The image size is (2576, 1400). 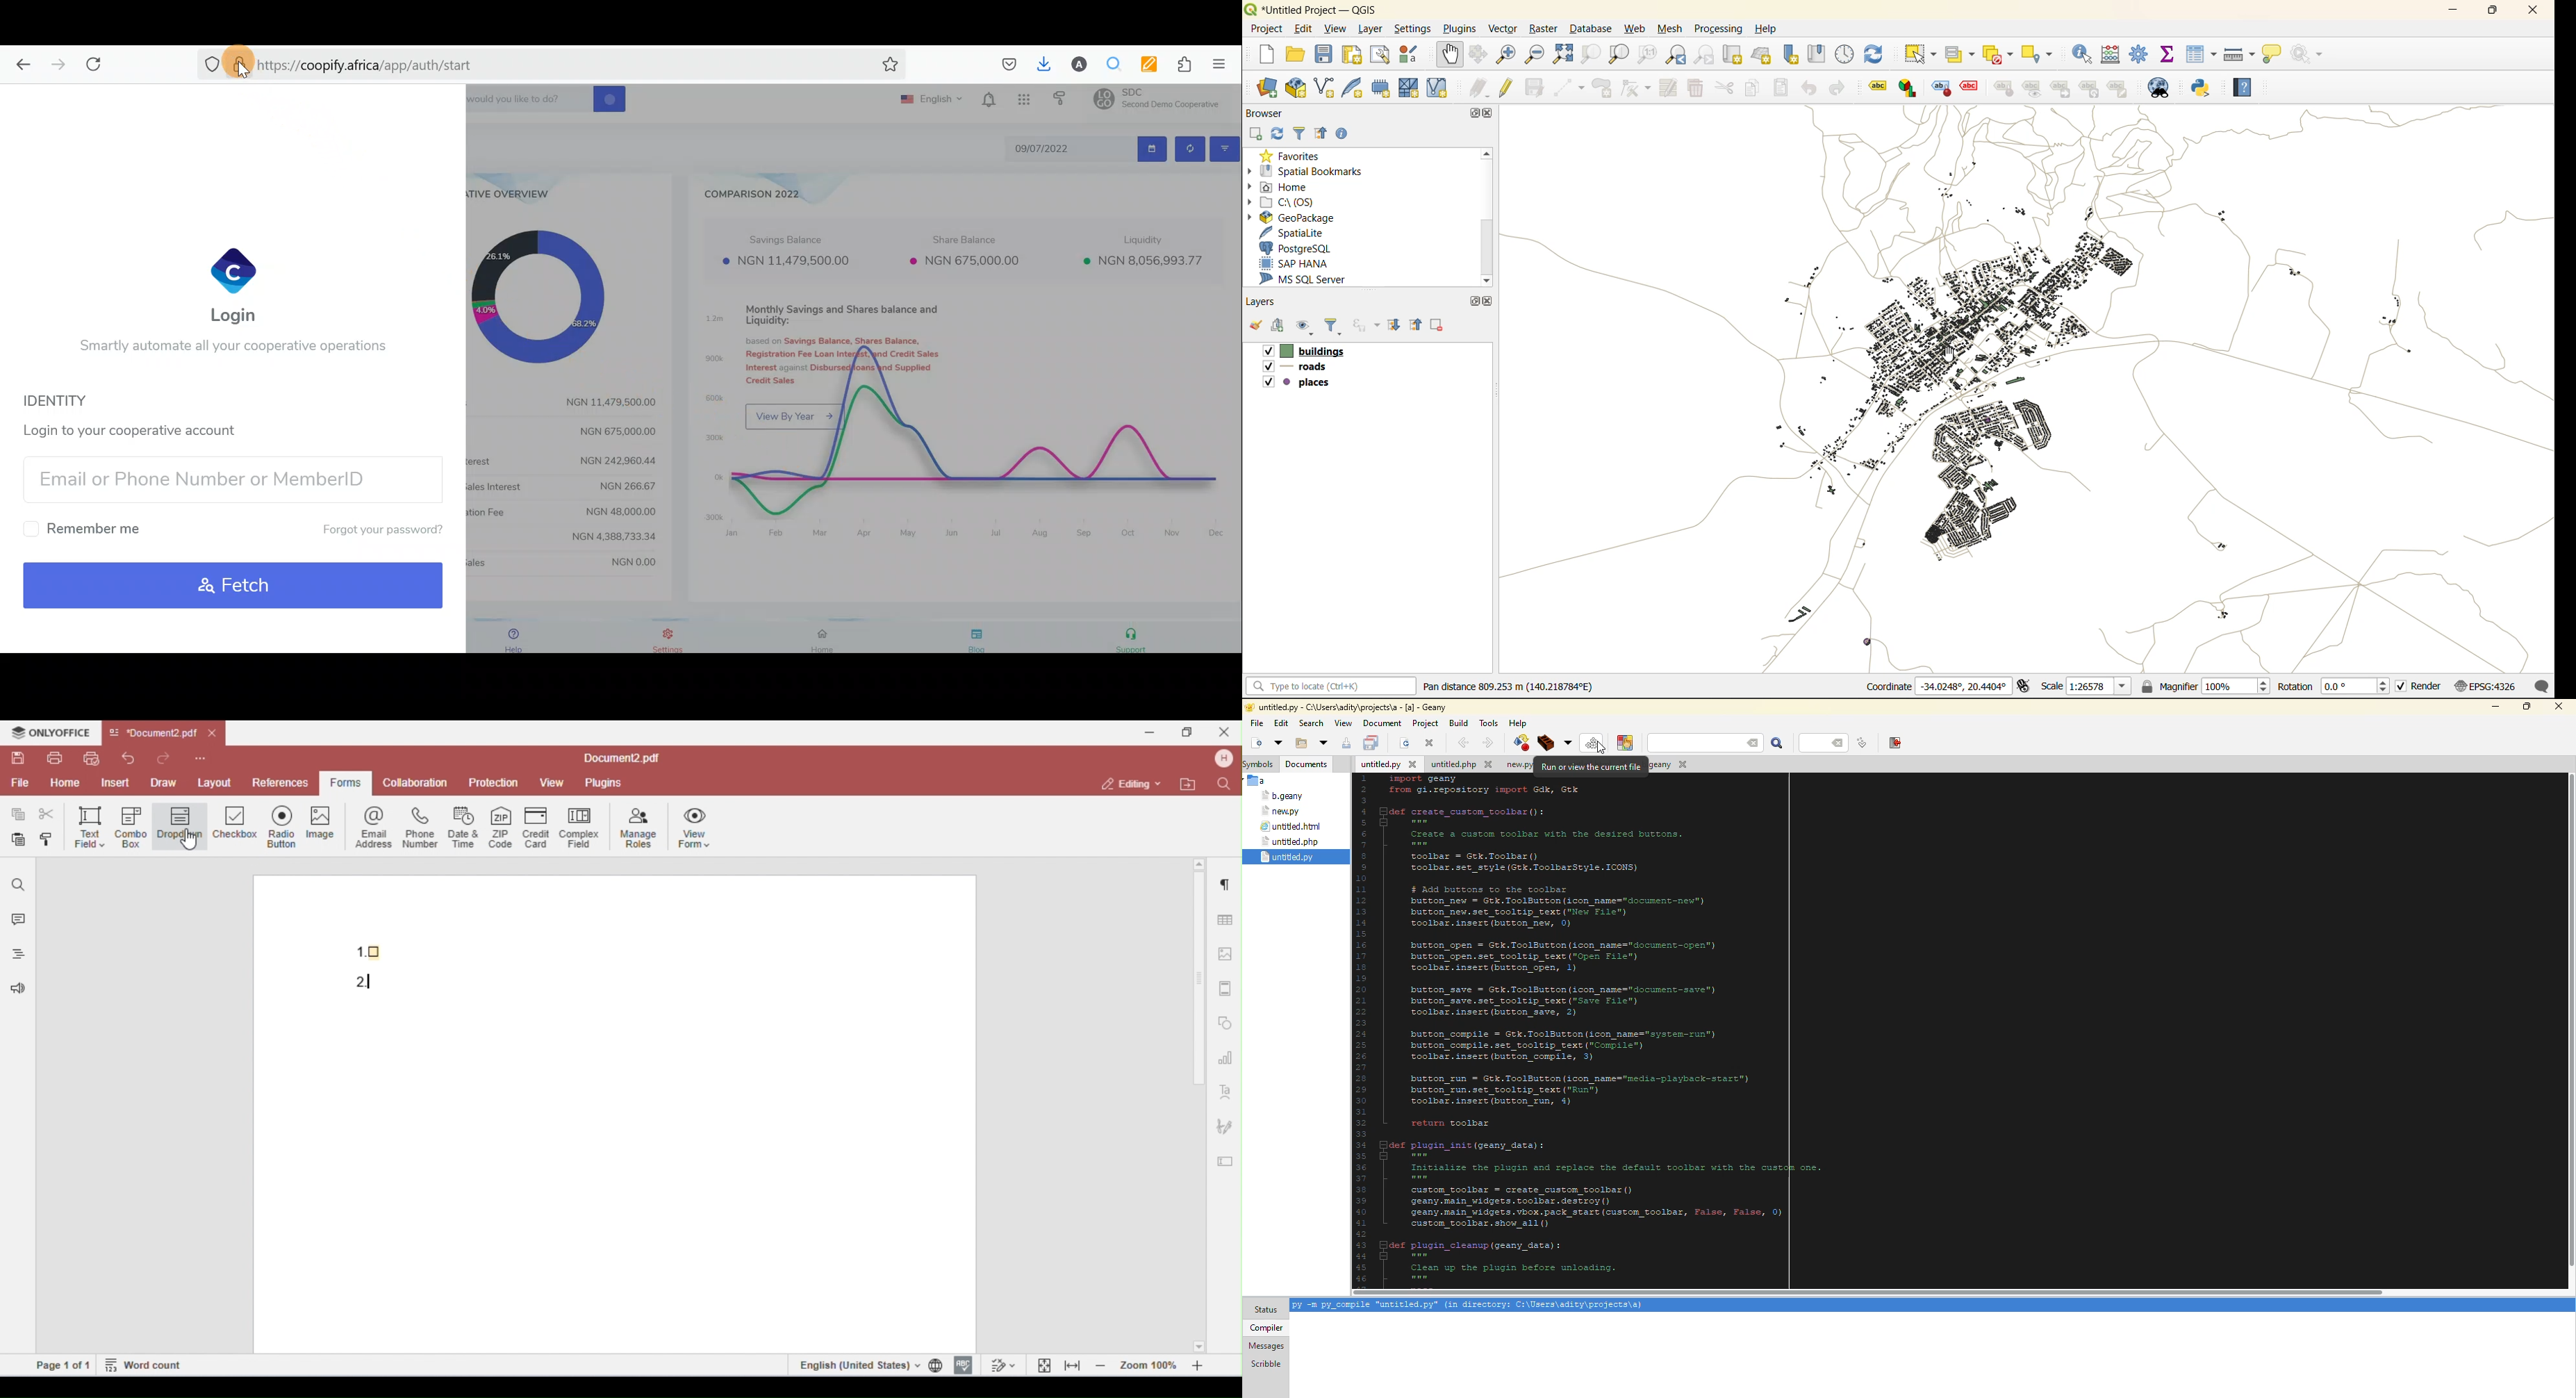 I want to click on zoom full, so click(x=1566, y=55).